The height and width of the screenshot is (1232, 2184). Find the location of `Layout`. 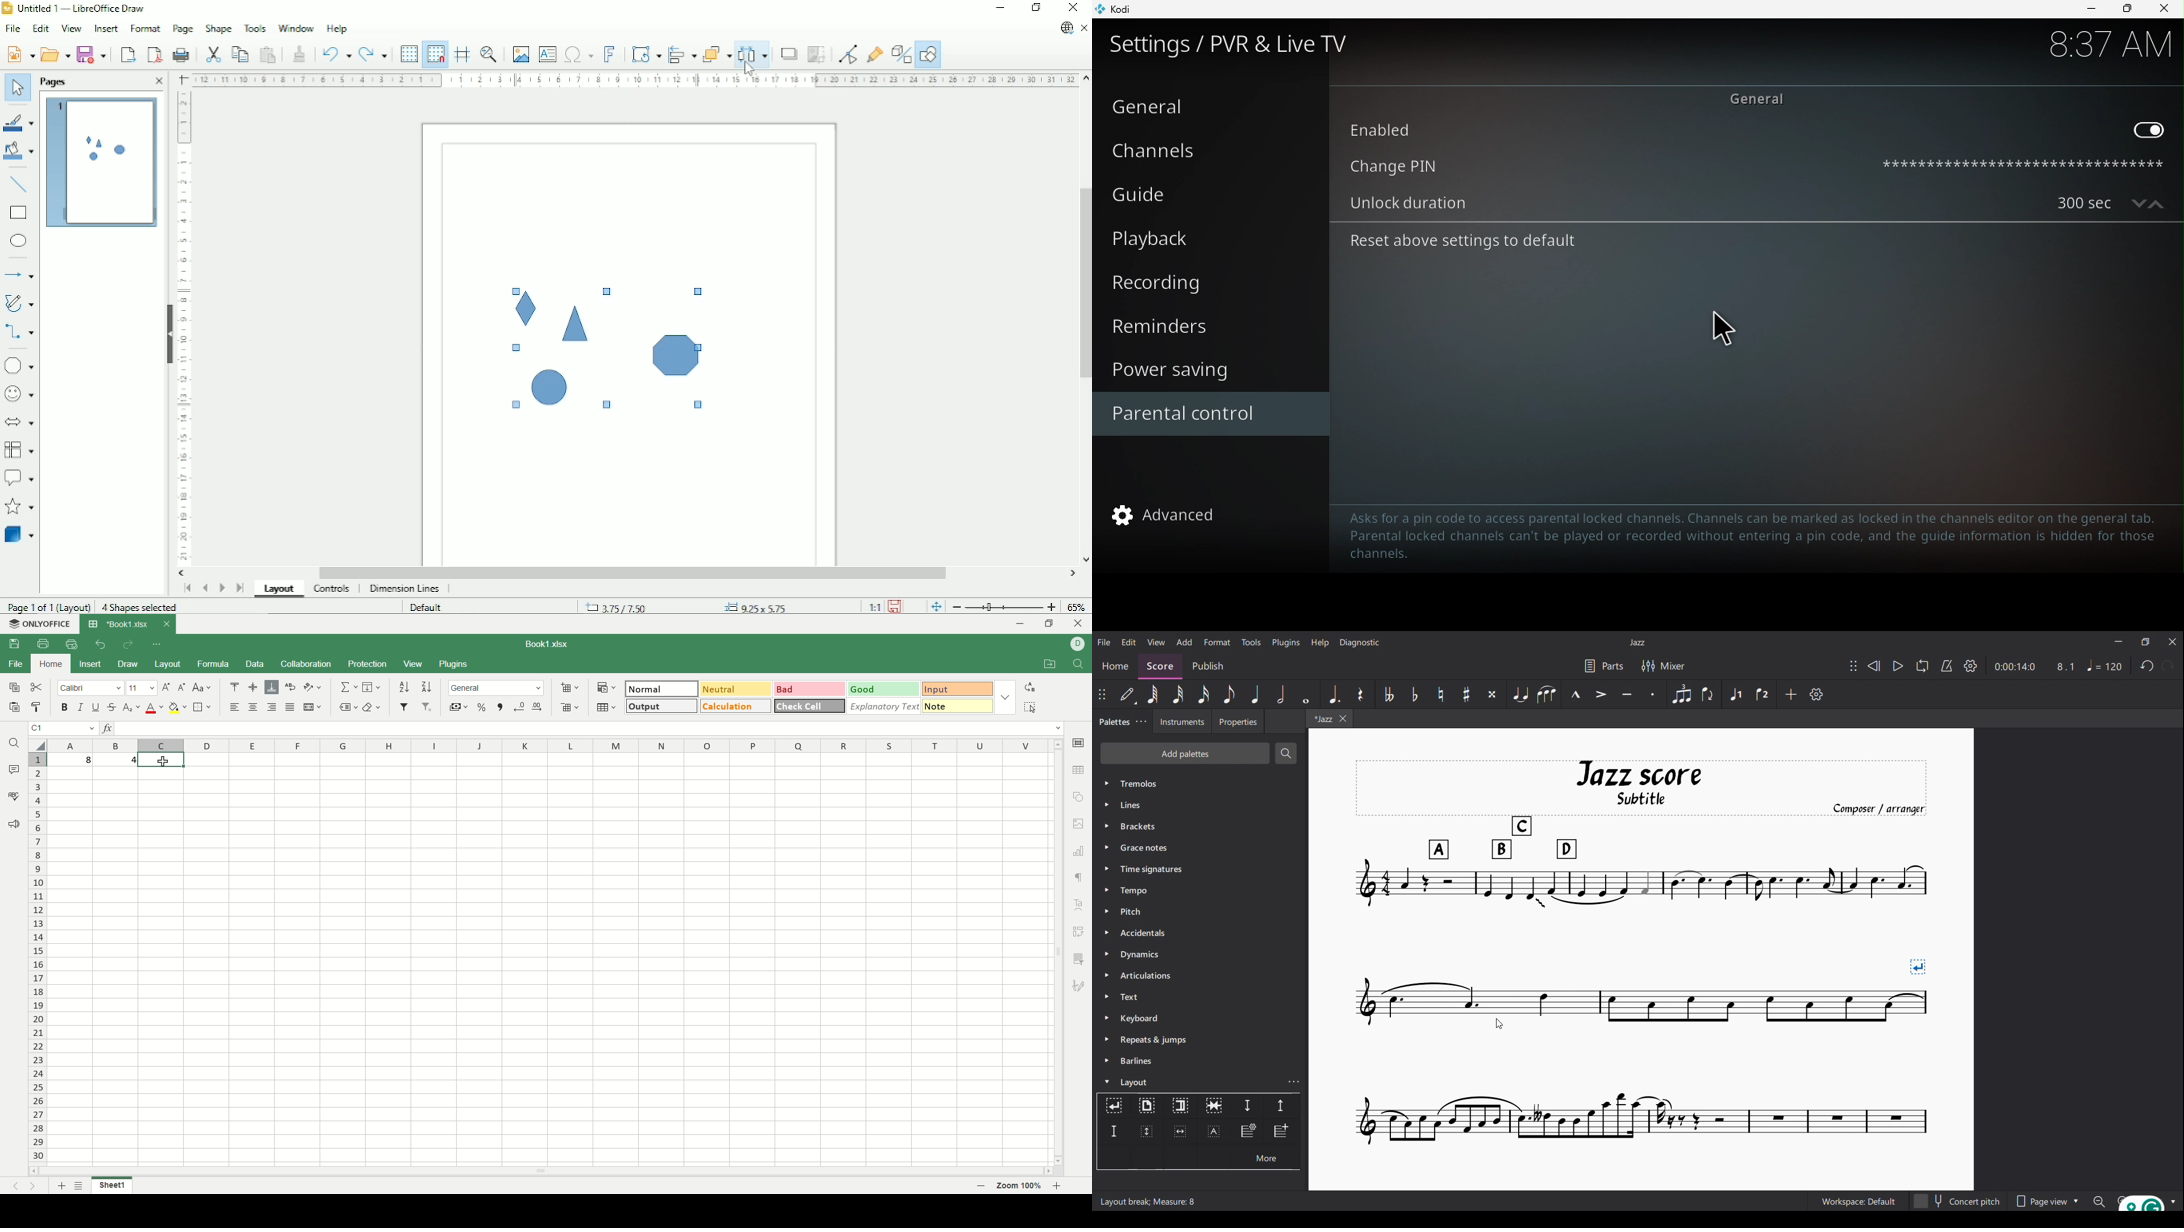

Layout is located at coordinates (279, 588).